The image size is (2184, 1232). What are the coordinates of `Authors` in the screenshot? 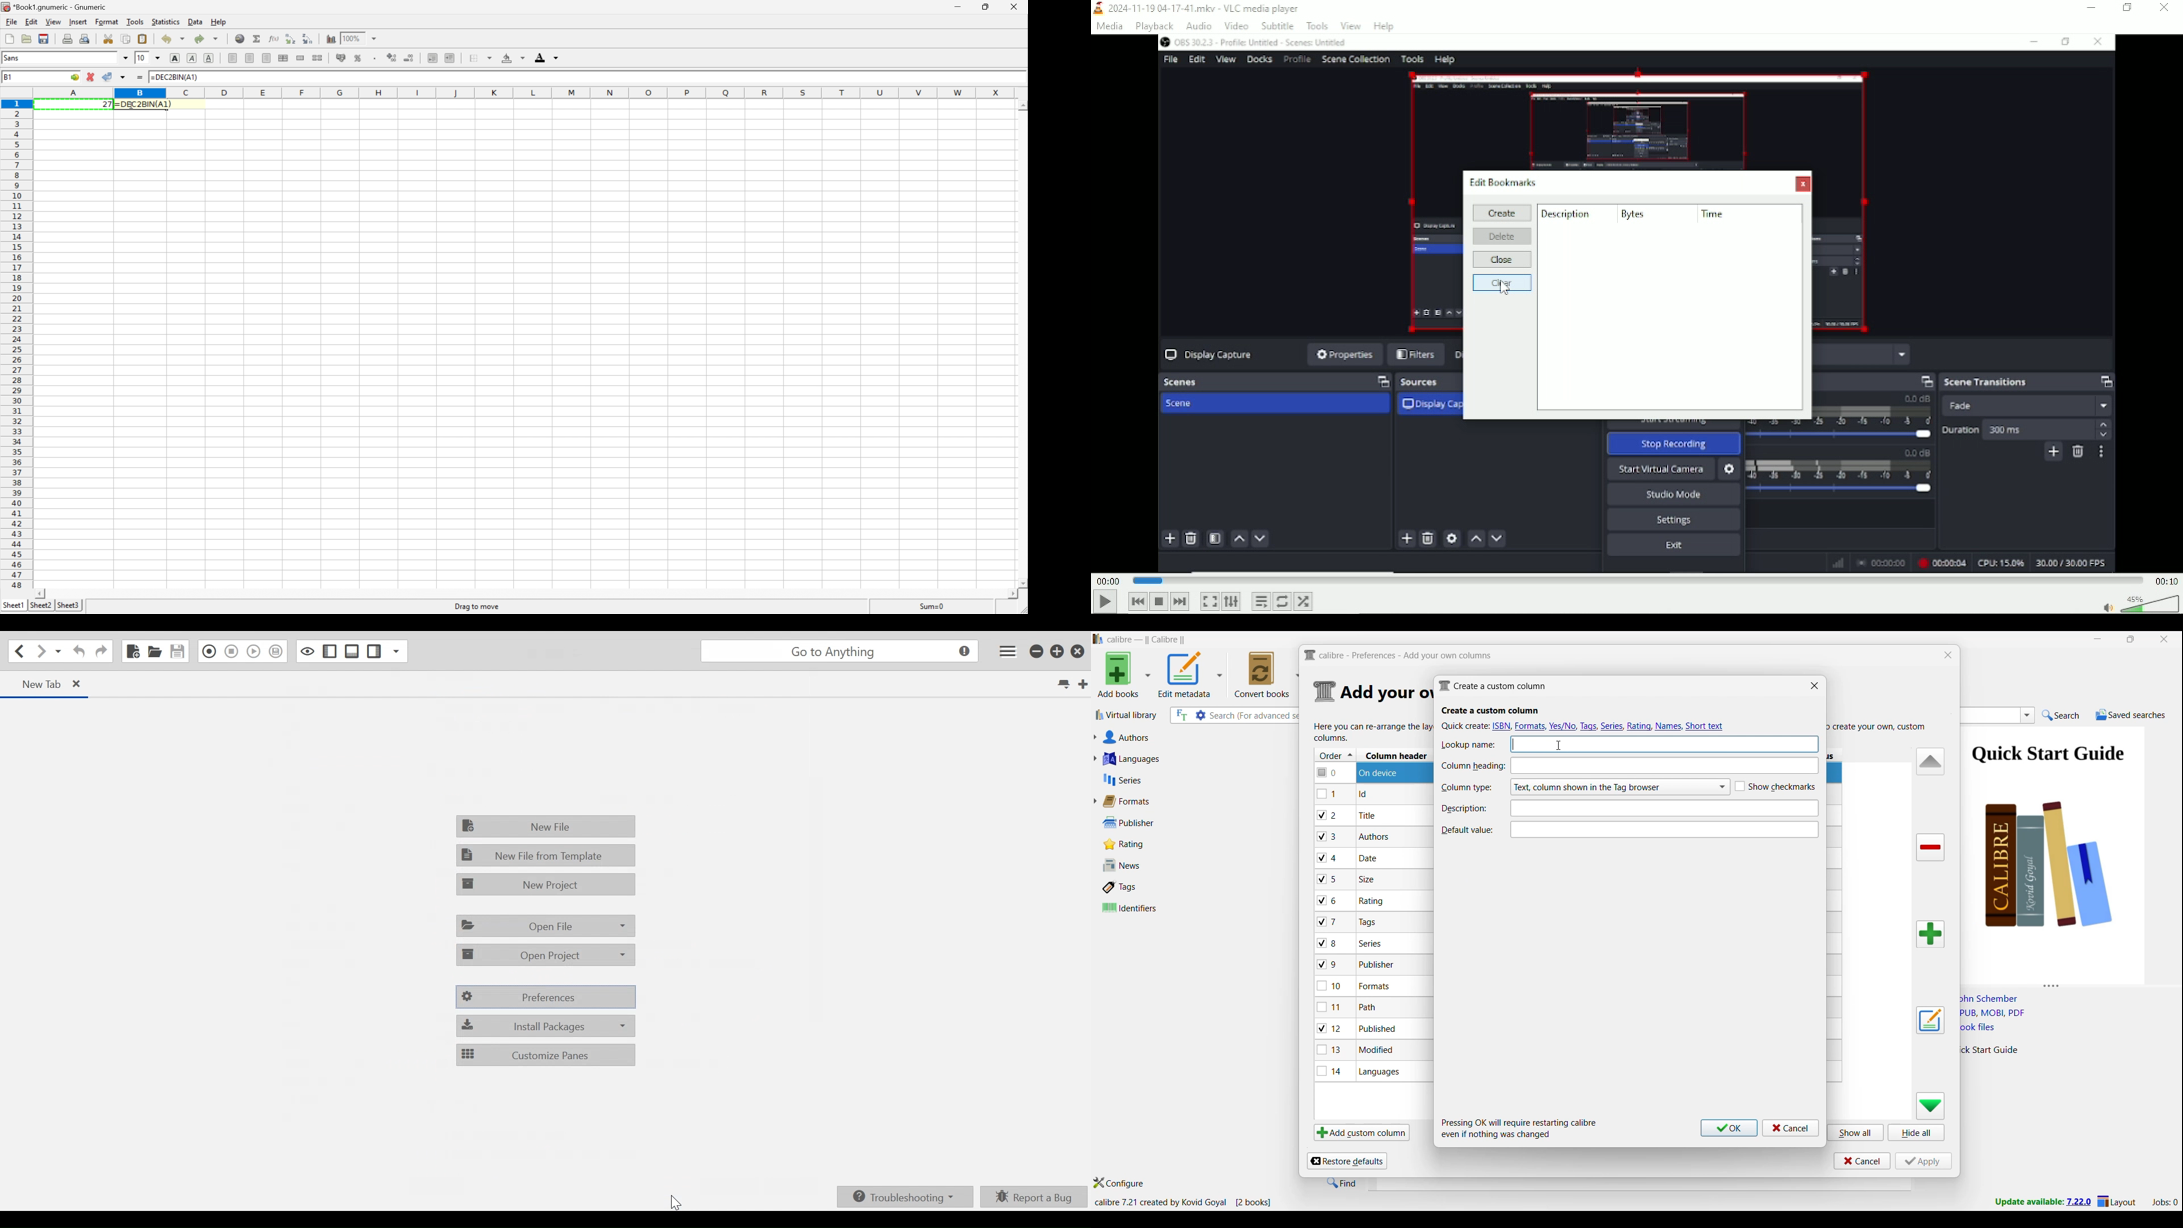 It's located at (1181, 738).